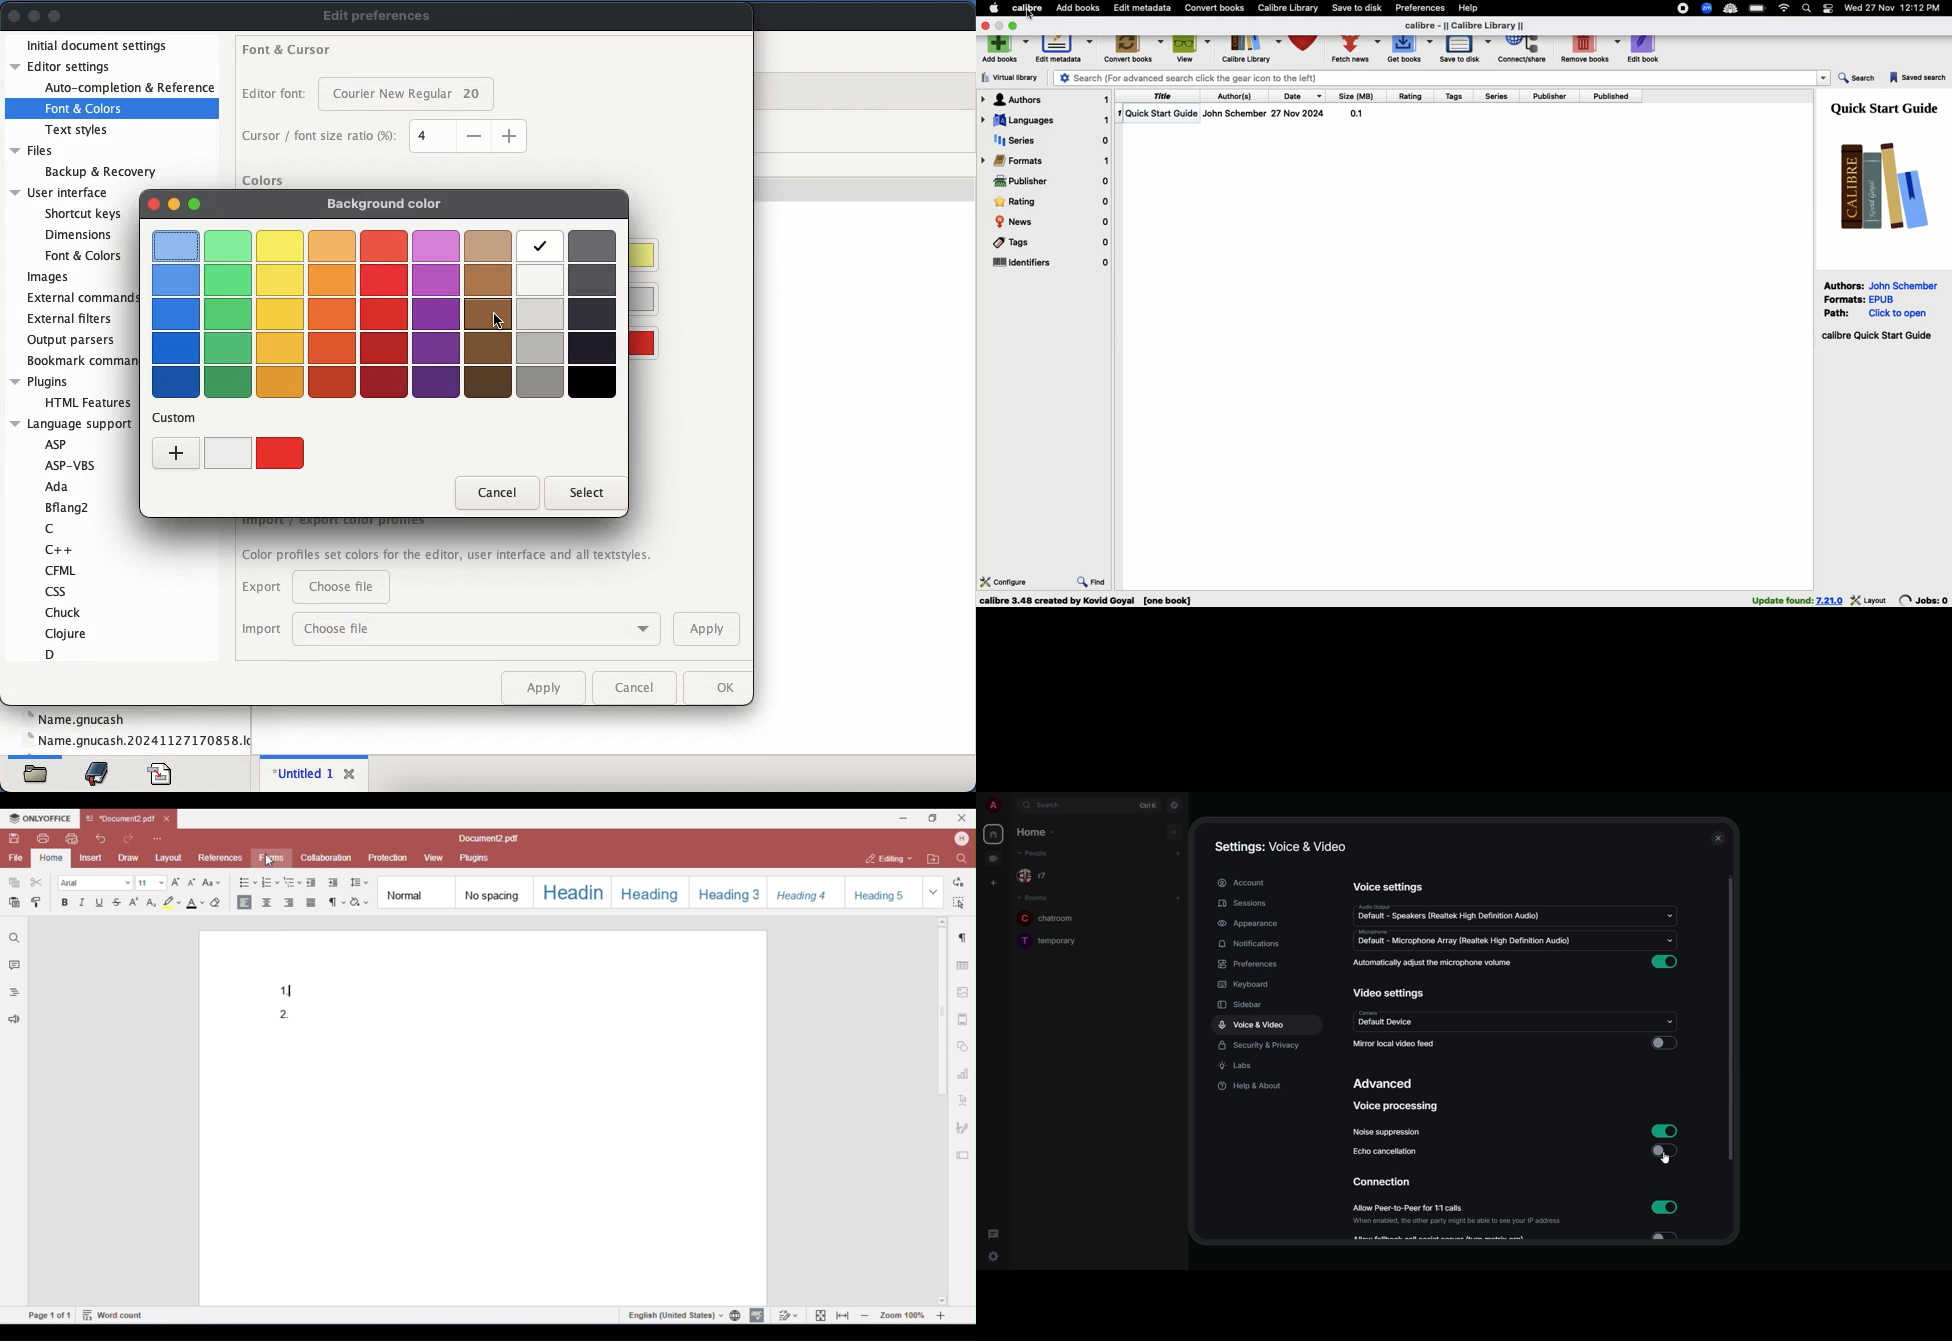 This screenshot has height=1344, width=1960. I want to click on file, so click(37, 776).